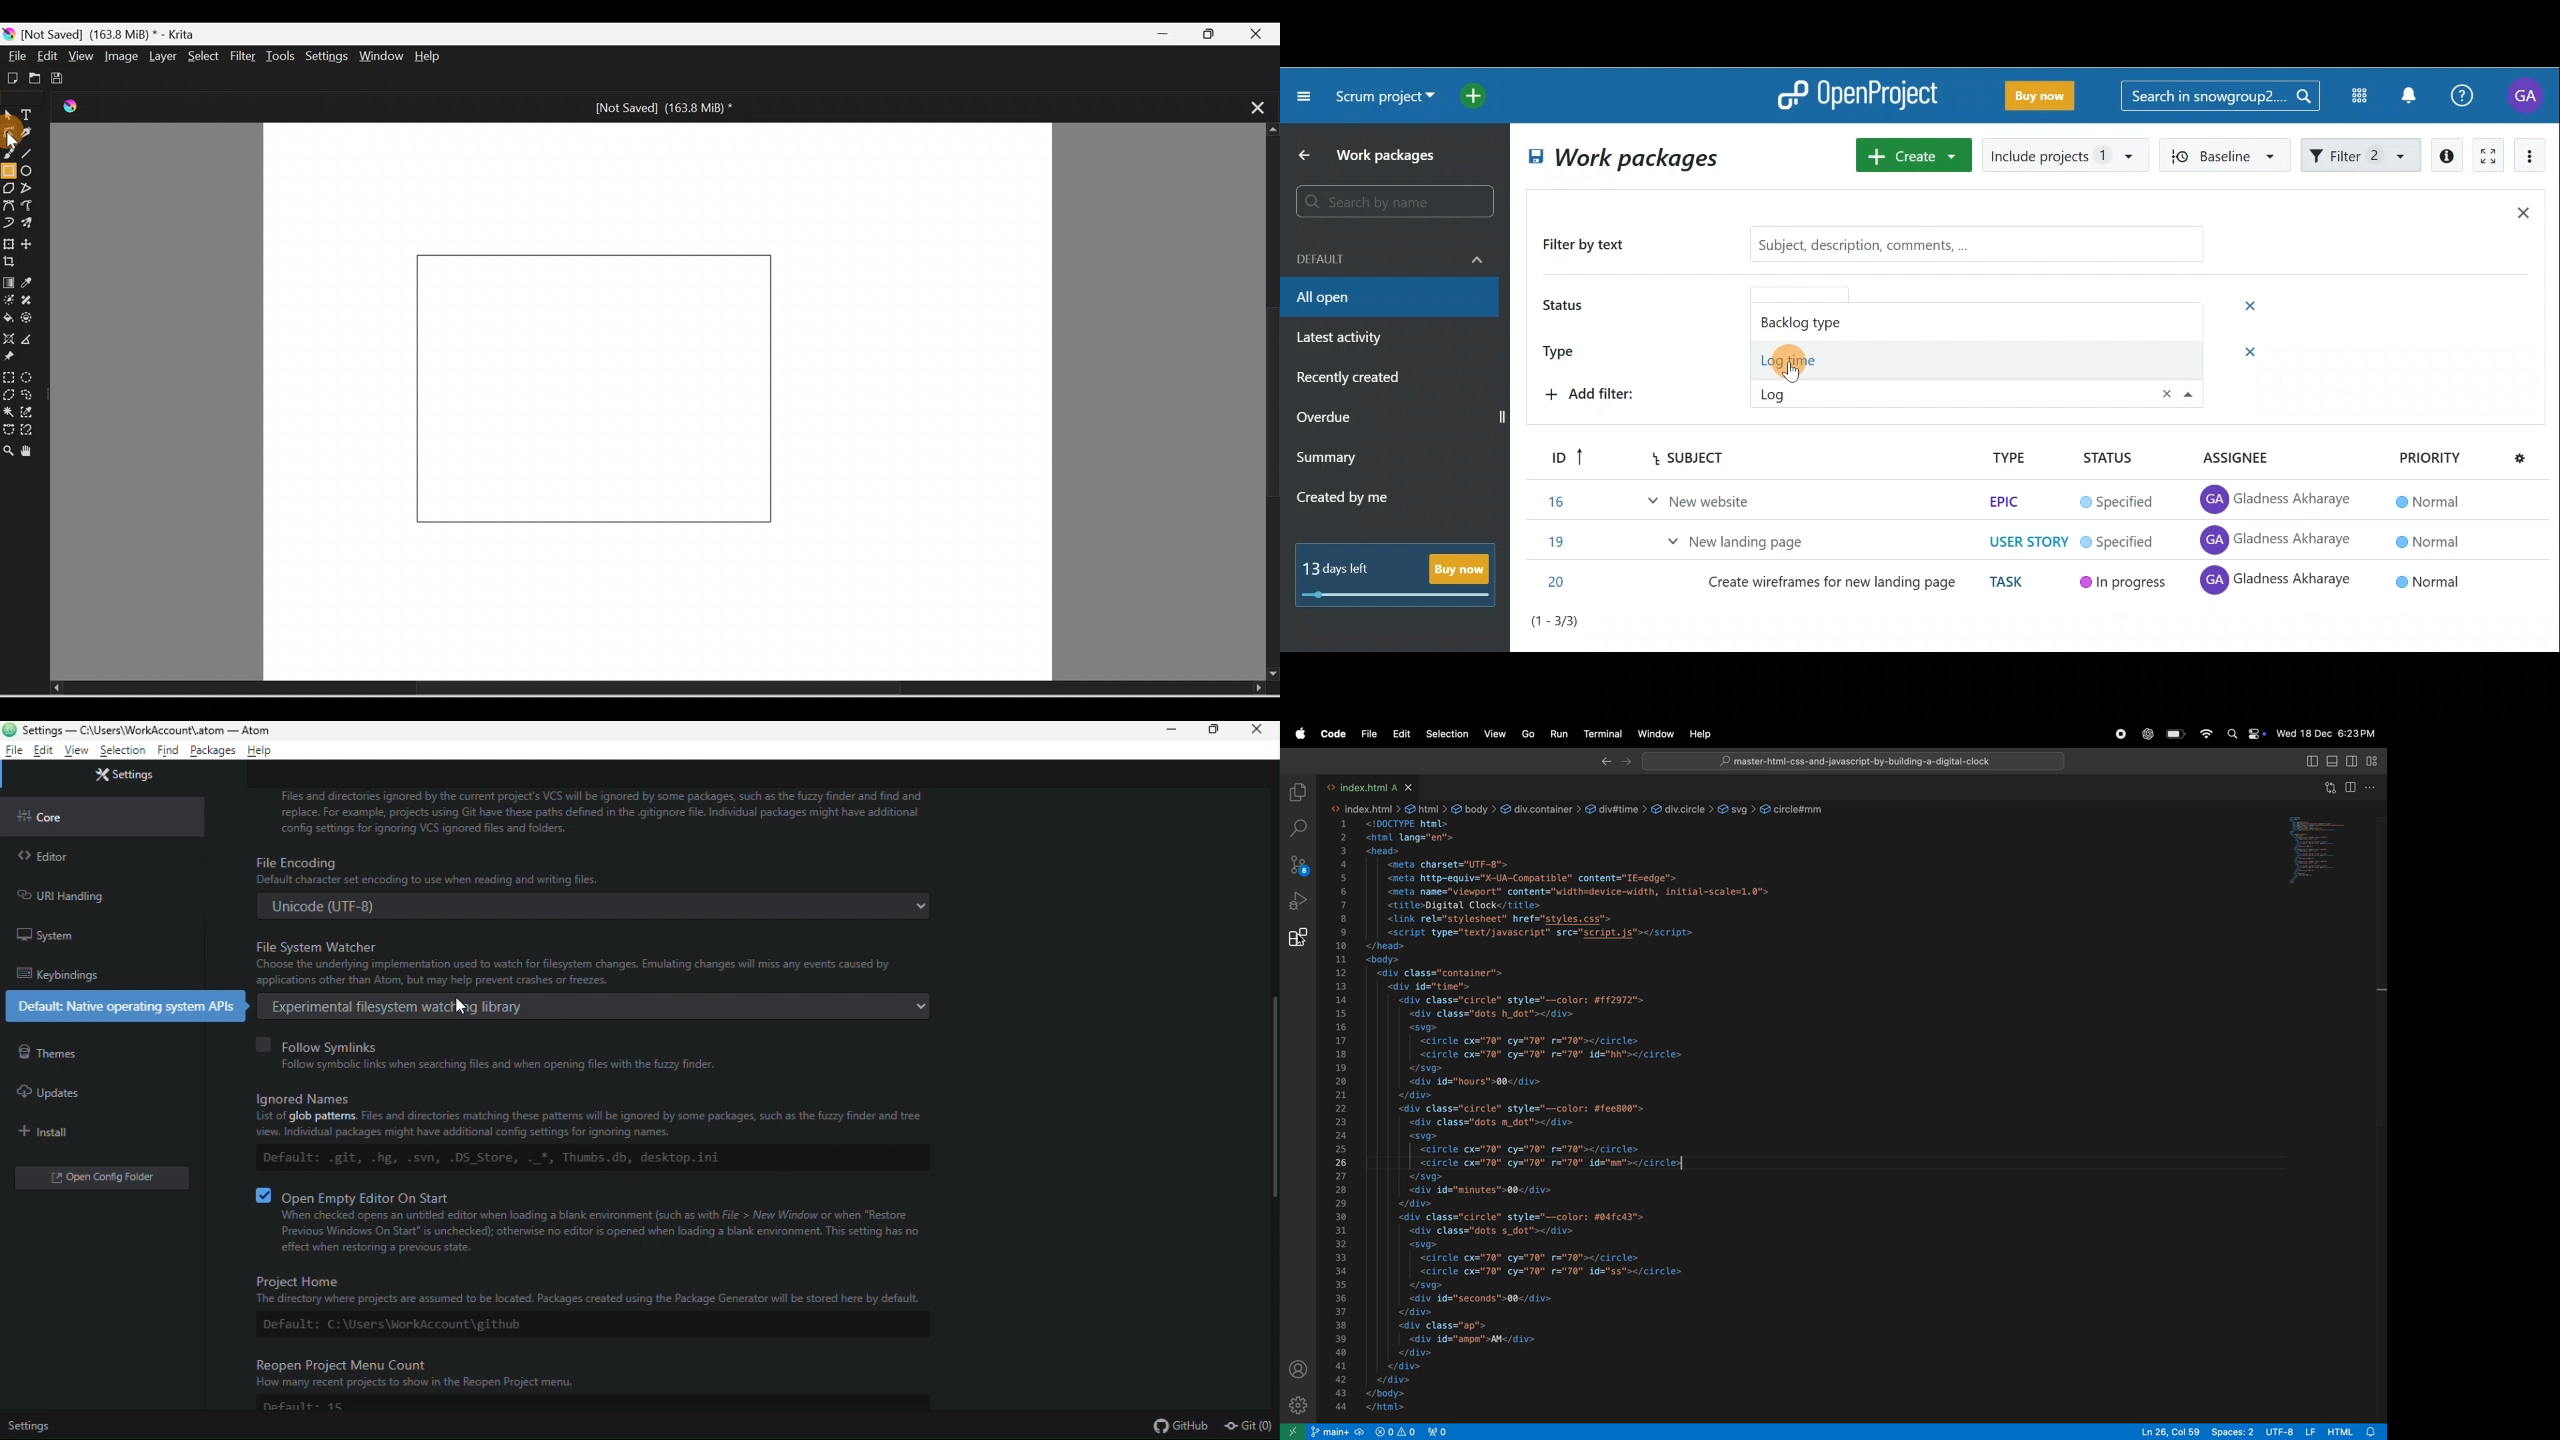  What do you see at coordinates (17, 56) in the screenshot?
I see `File` at bounding box center [17, 56].